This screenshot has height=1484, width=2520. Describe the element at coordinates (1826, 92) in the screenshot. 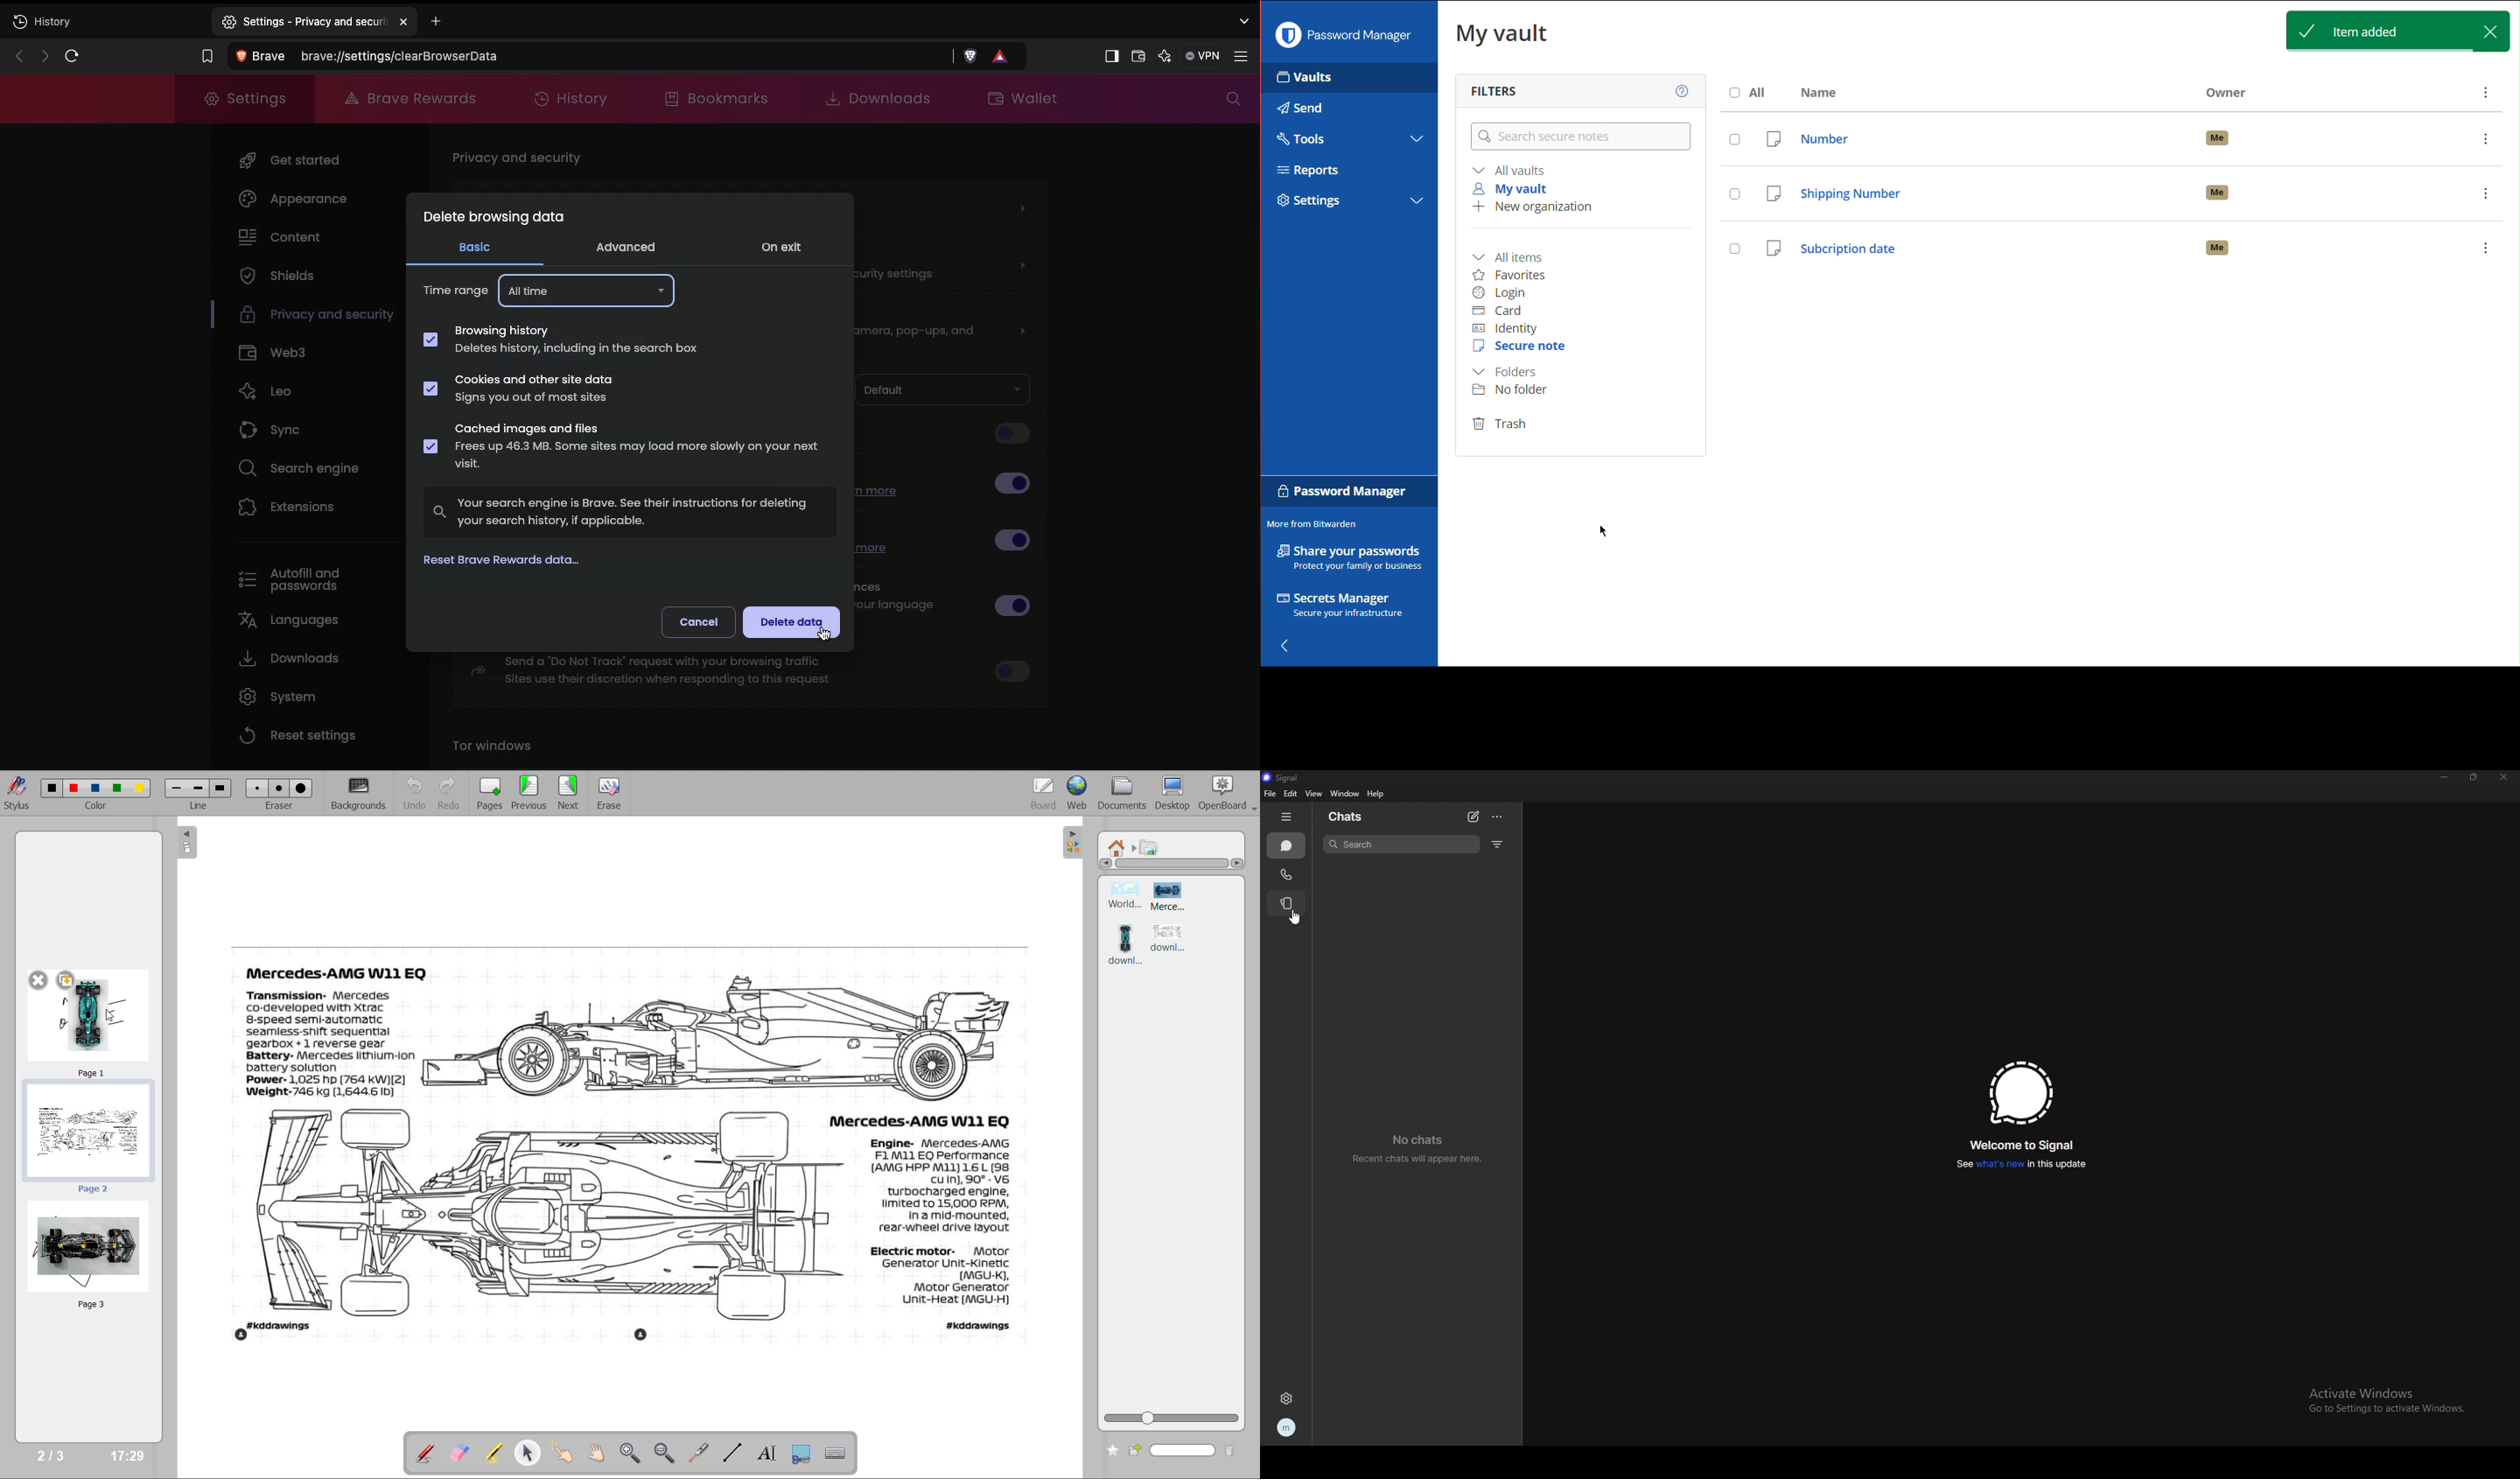

I see `Name` at that location.